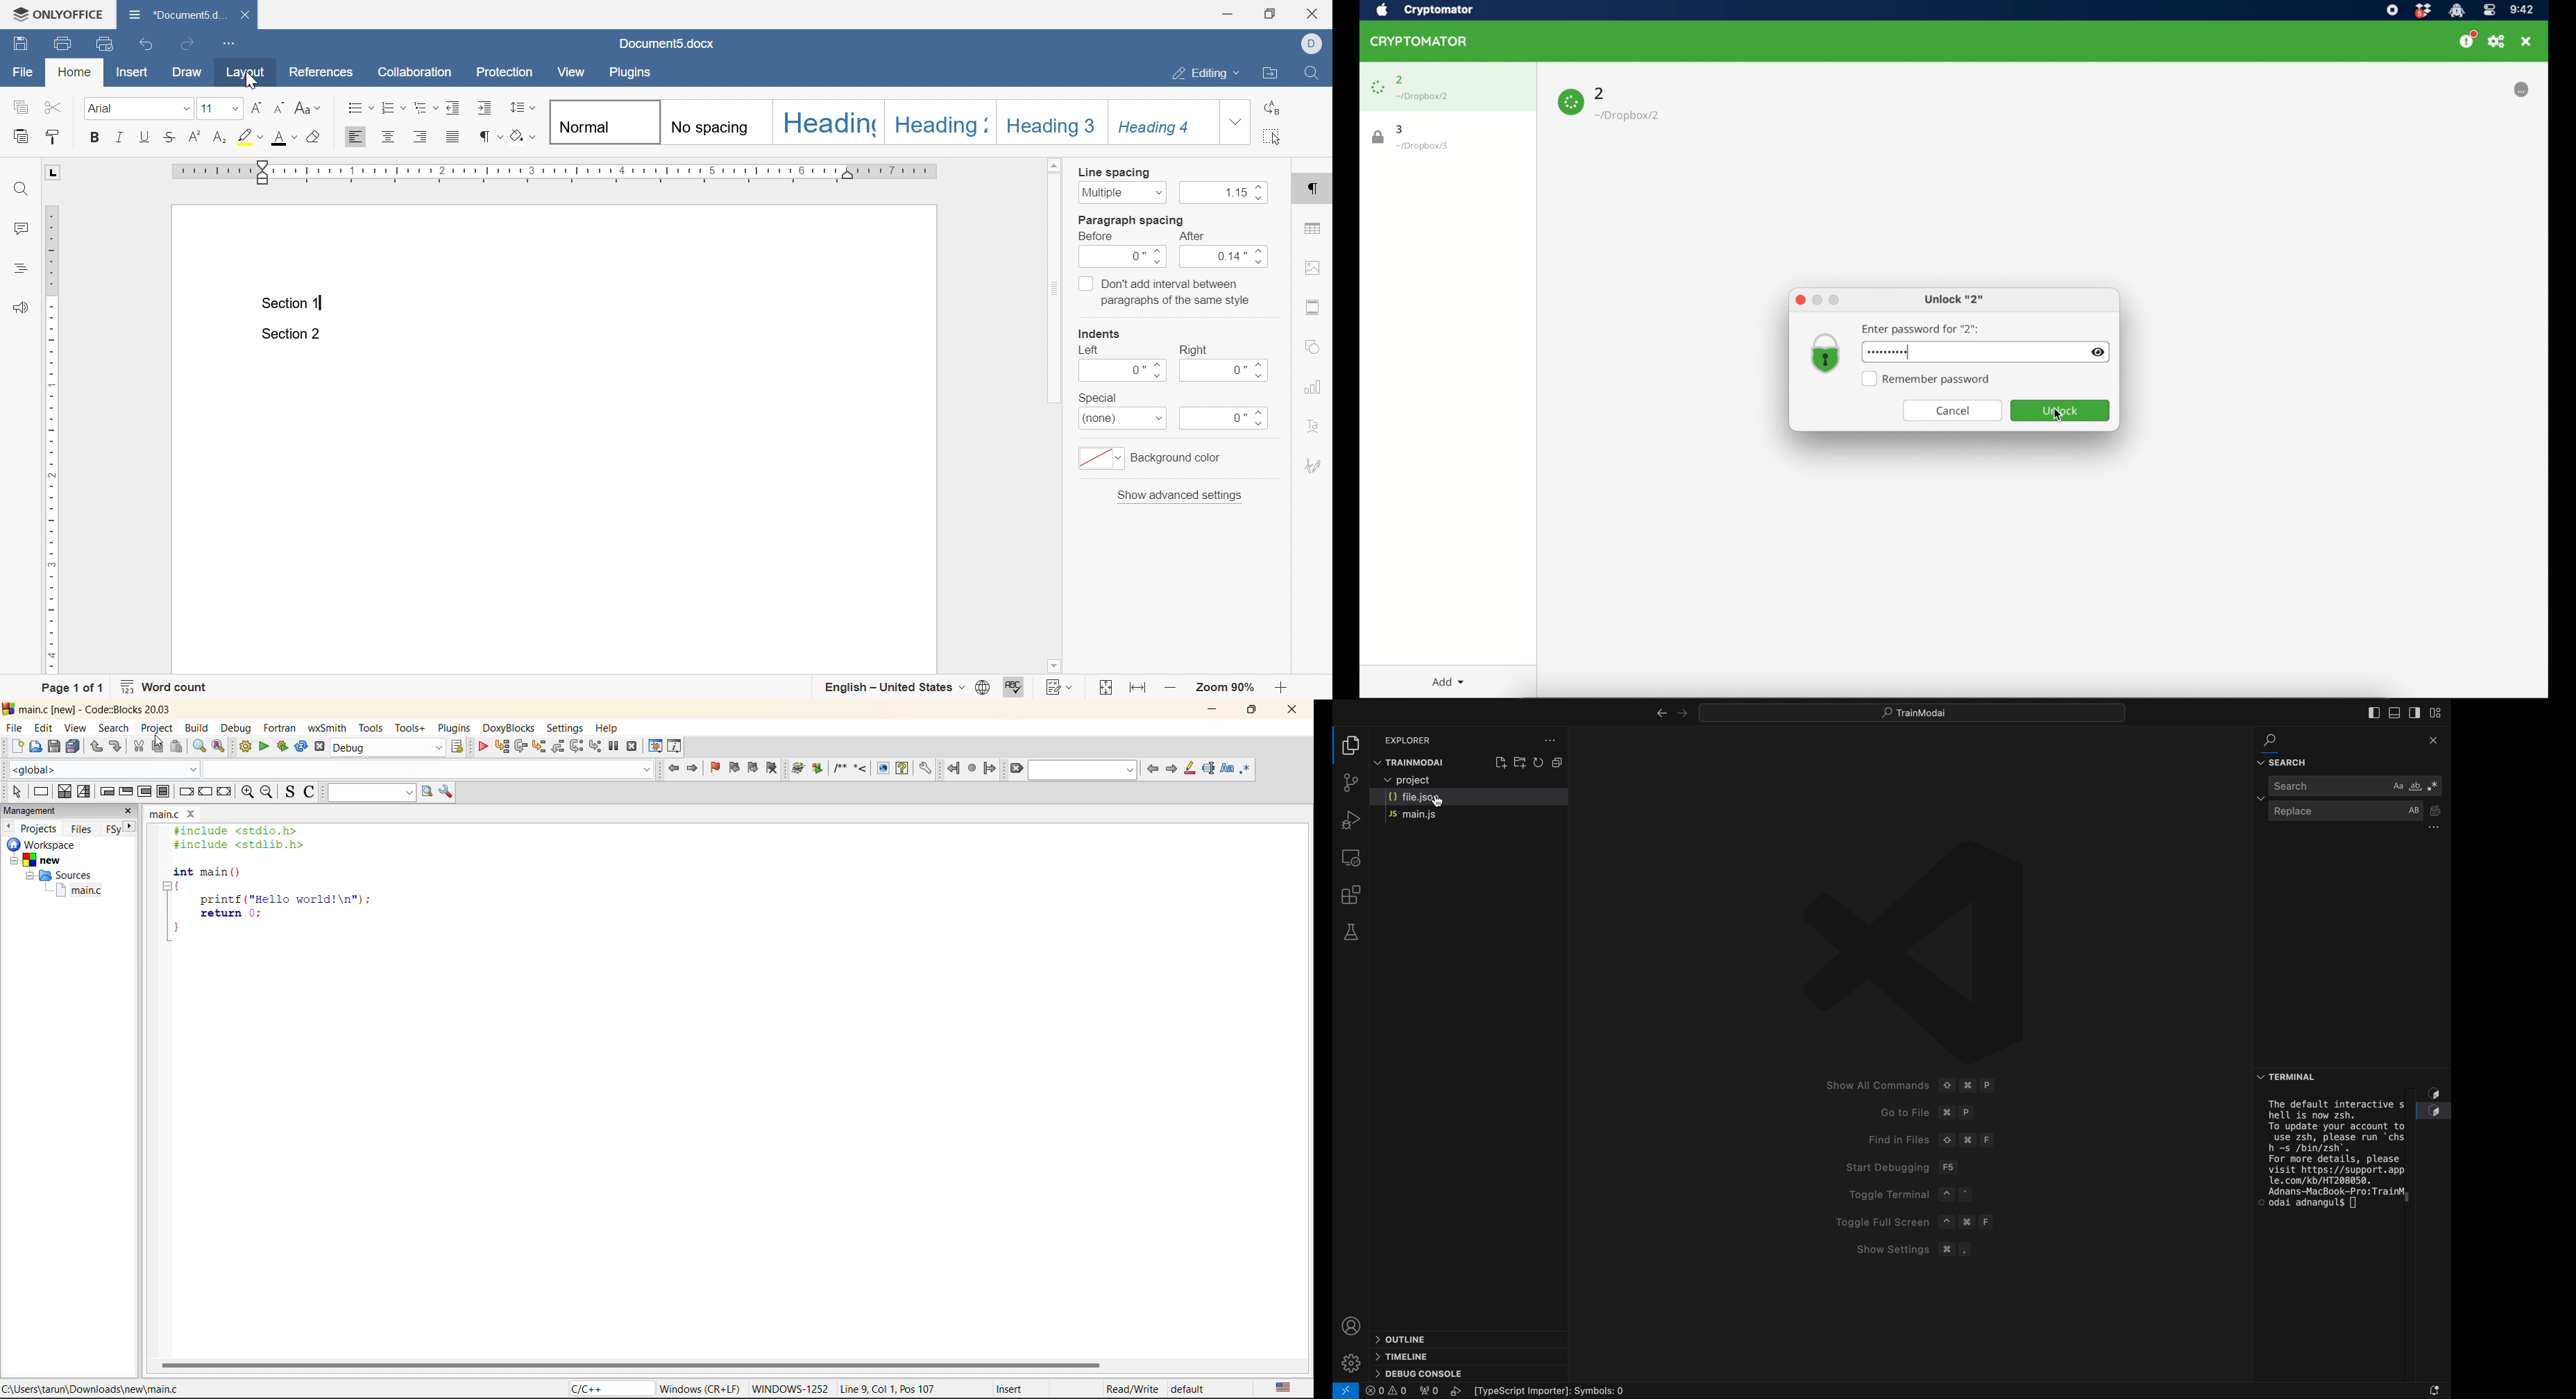  What do you see at coordinates (1191, 769) in the screenshot?
I see `higlight` at bounding box center [1191, 769].